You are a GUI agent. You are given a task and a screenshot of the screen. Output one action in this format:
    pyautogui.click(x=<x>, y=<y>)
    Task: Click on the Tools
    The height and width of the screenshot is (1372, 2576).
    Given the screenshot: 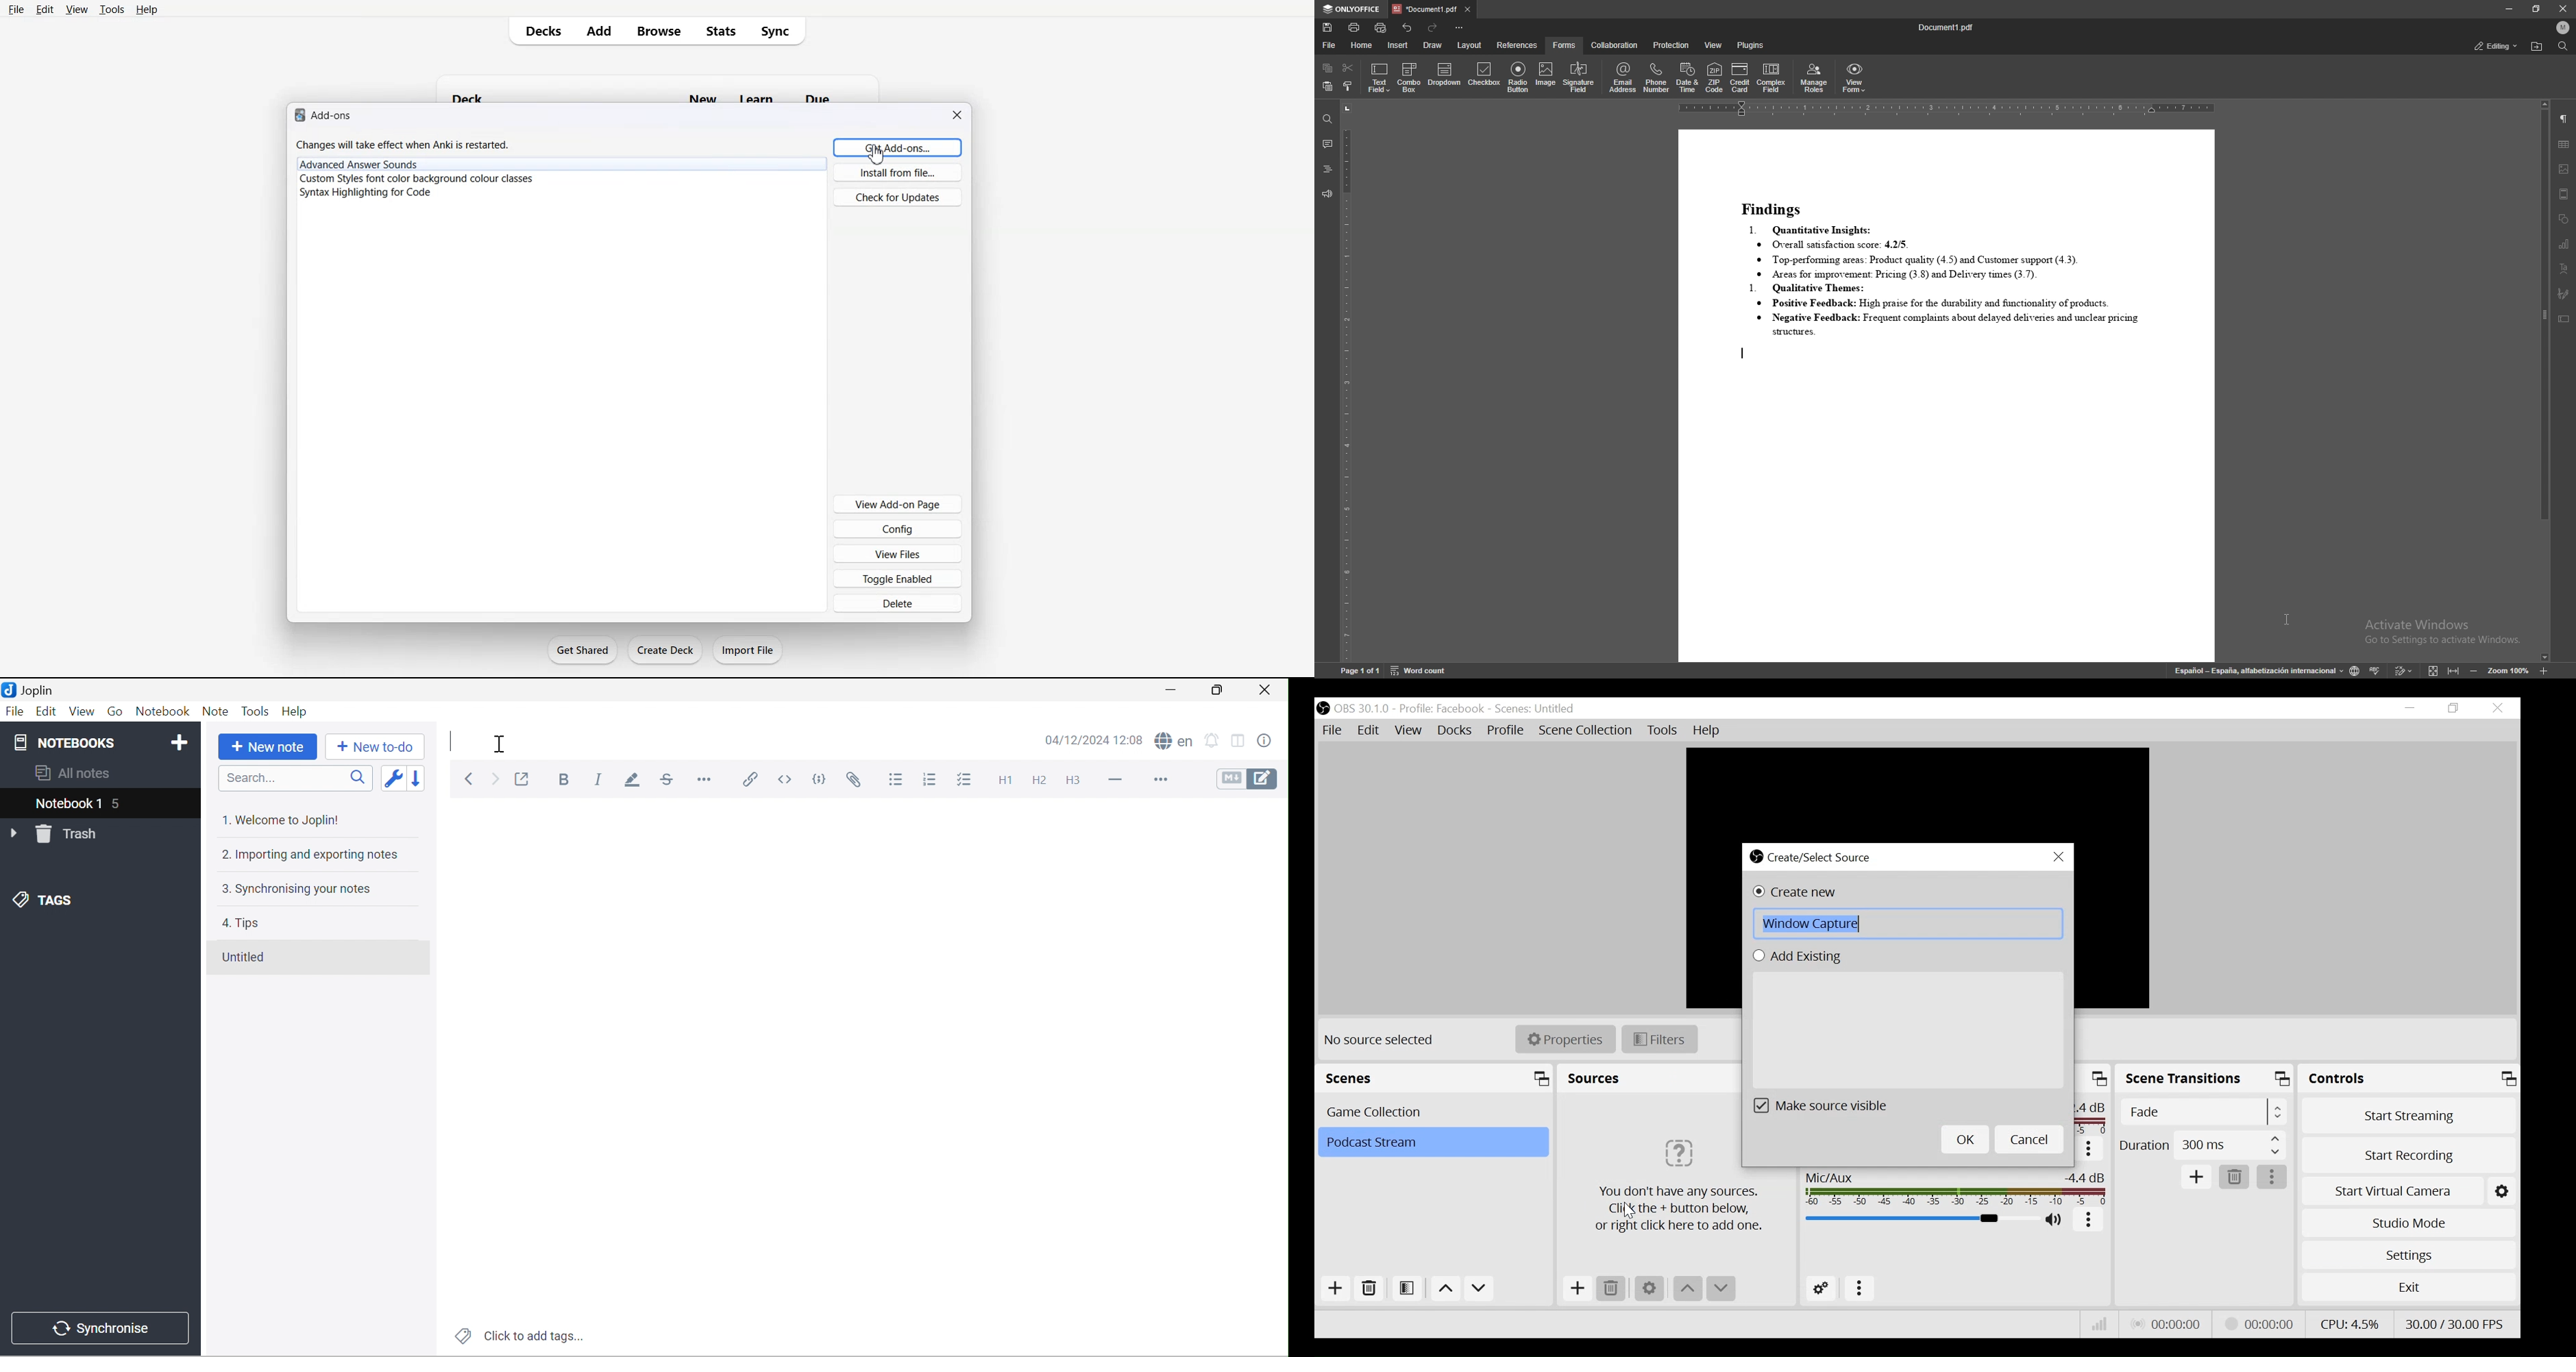 What is the action you would take?
    pyautogui.click(x=257, y=711)
    